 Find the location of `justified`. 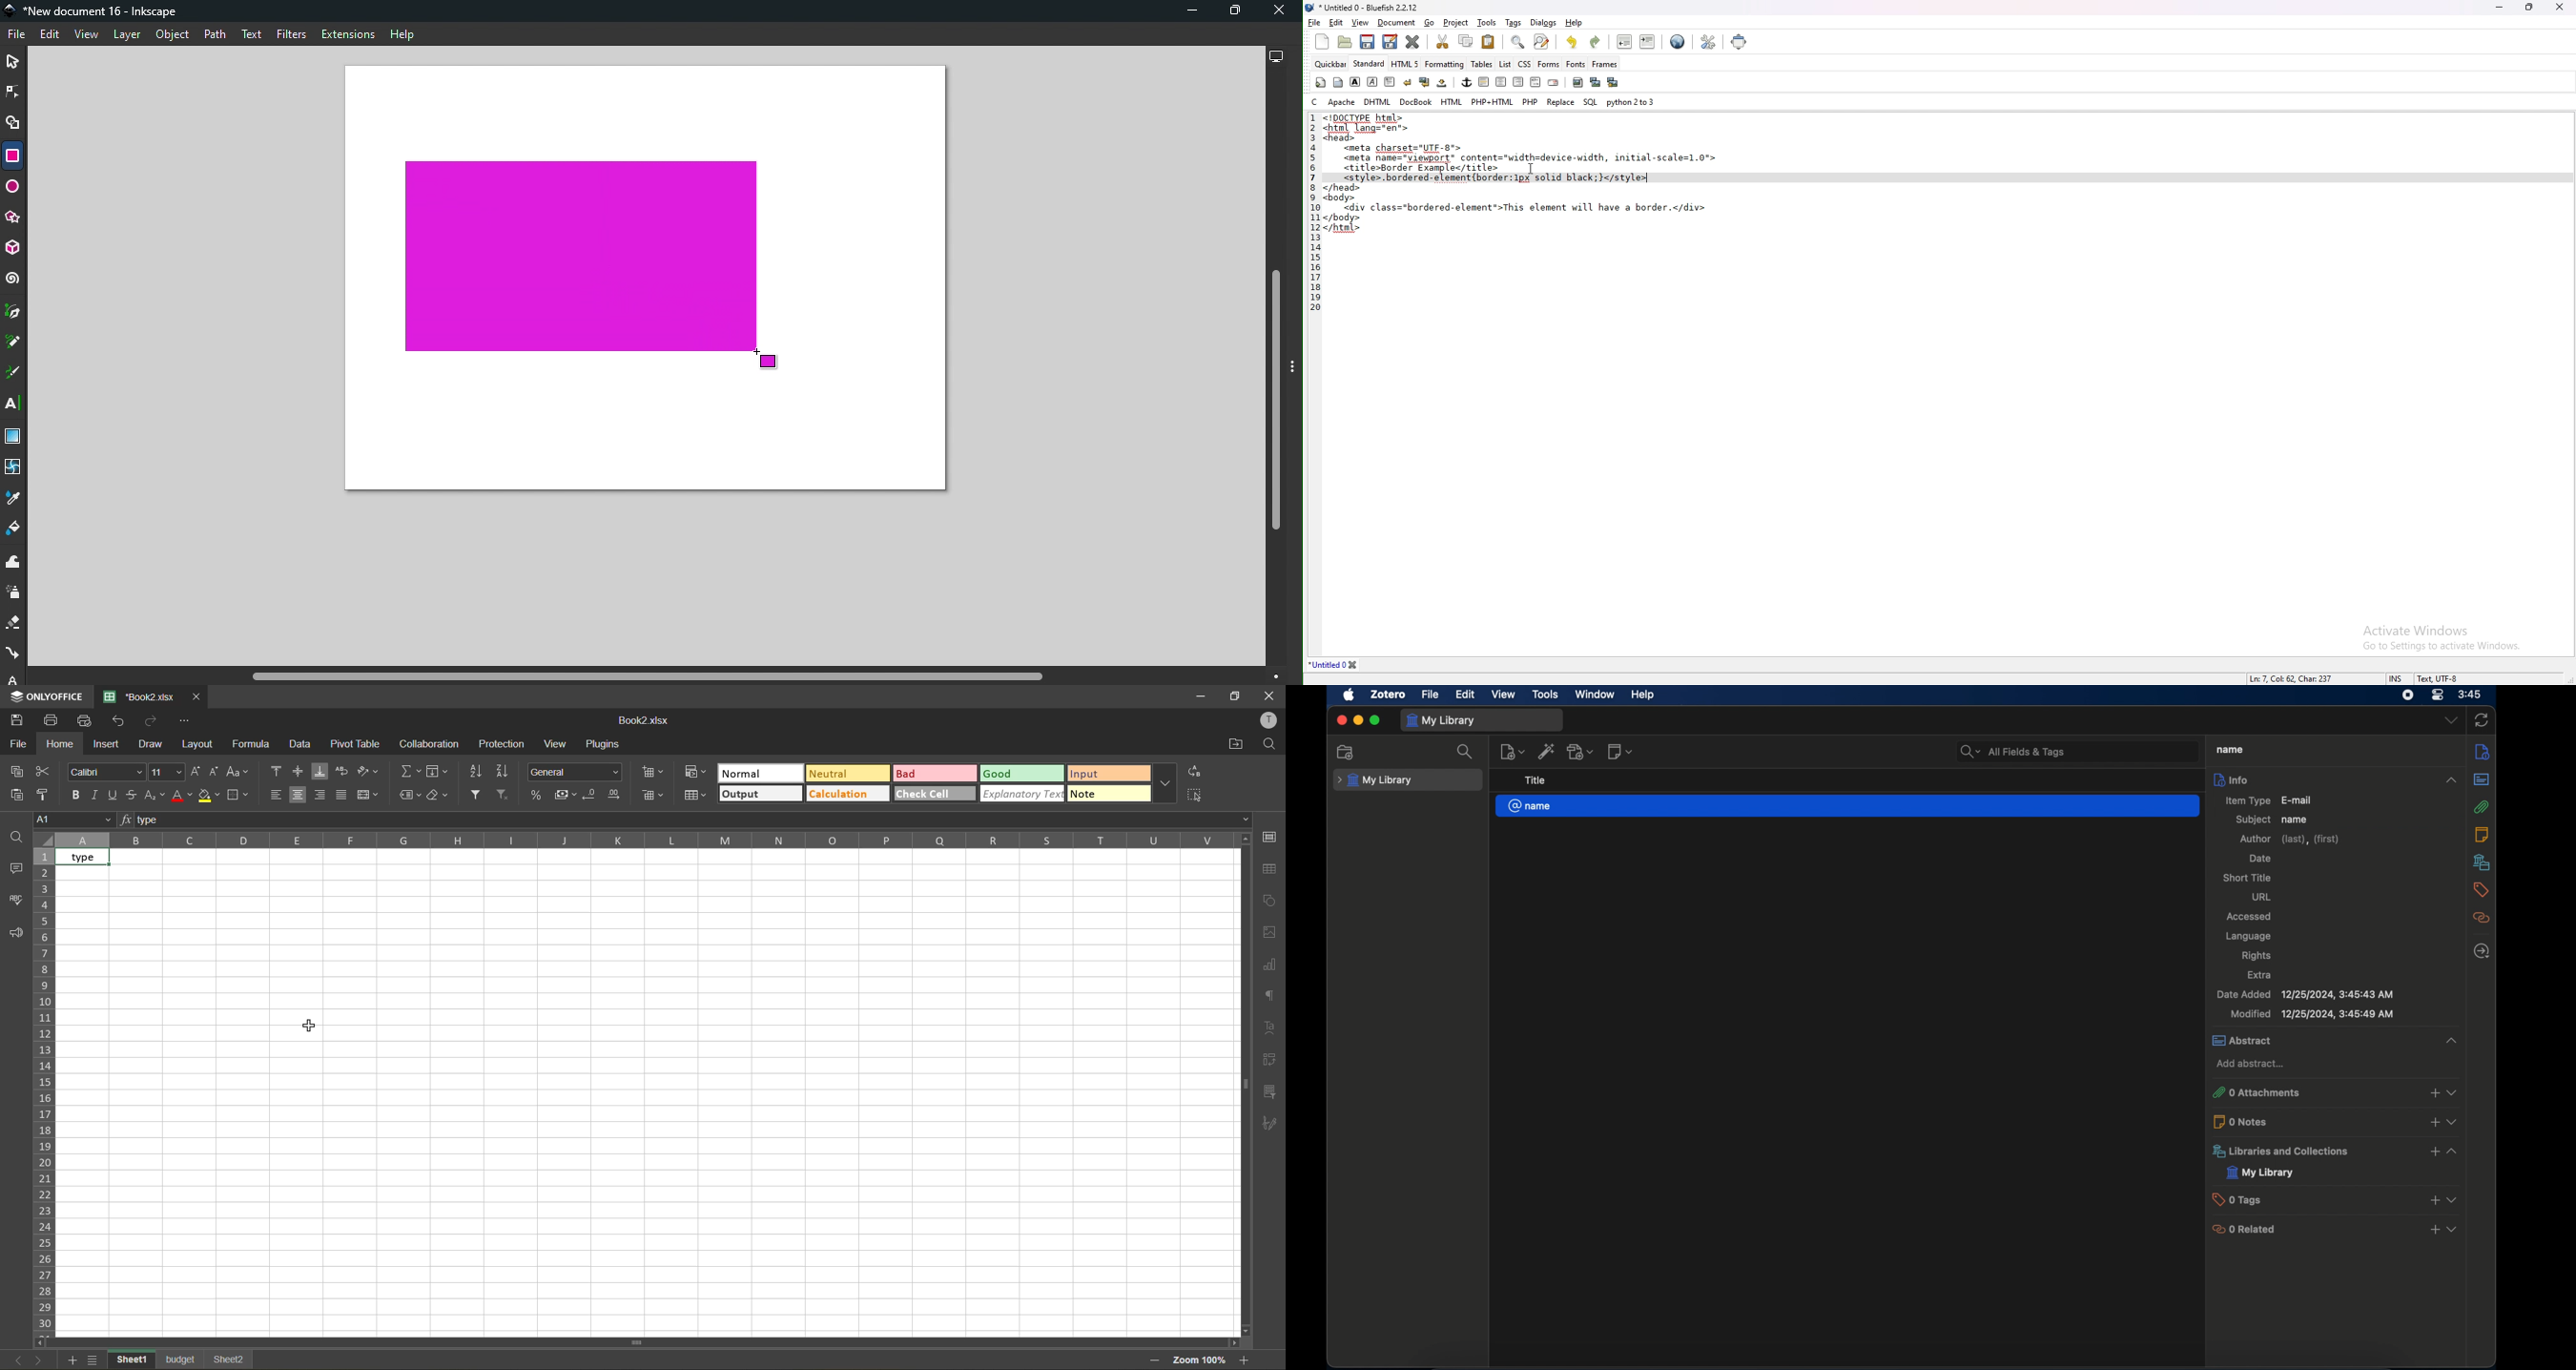

justified is located at coordinates (345, 796).